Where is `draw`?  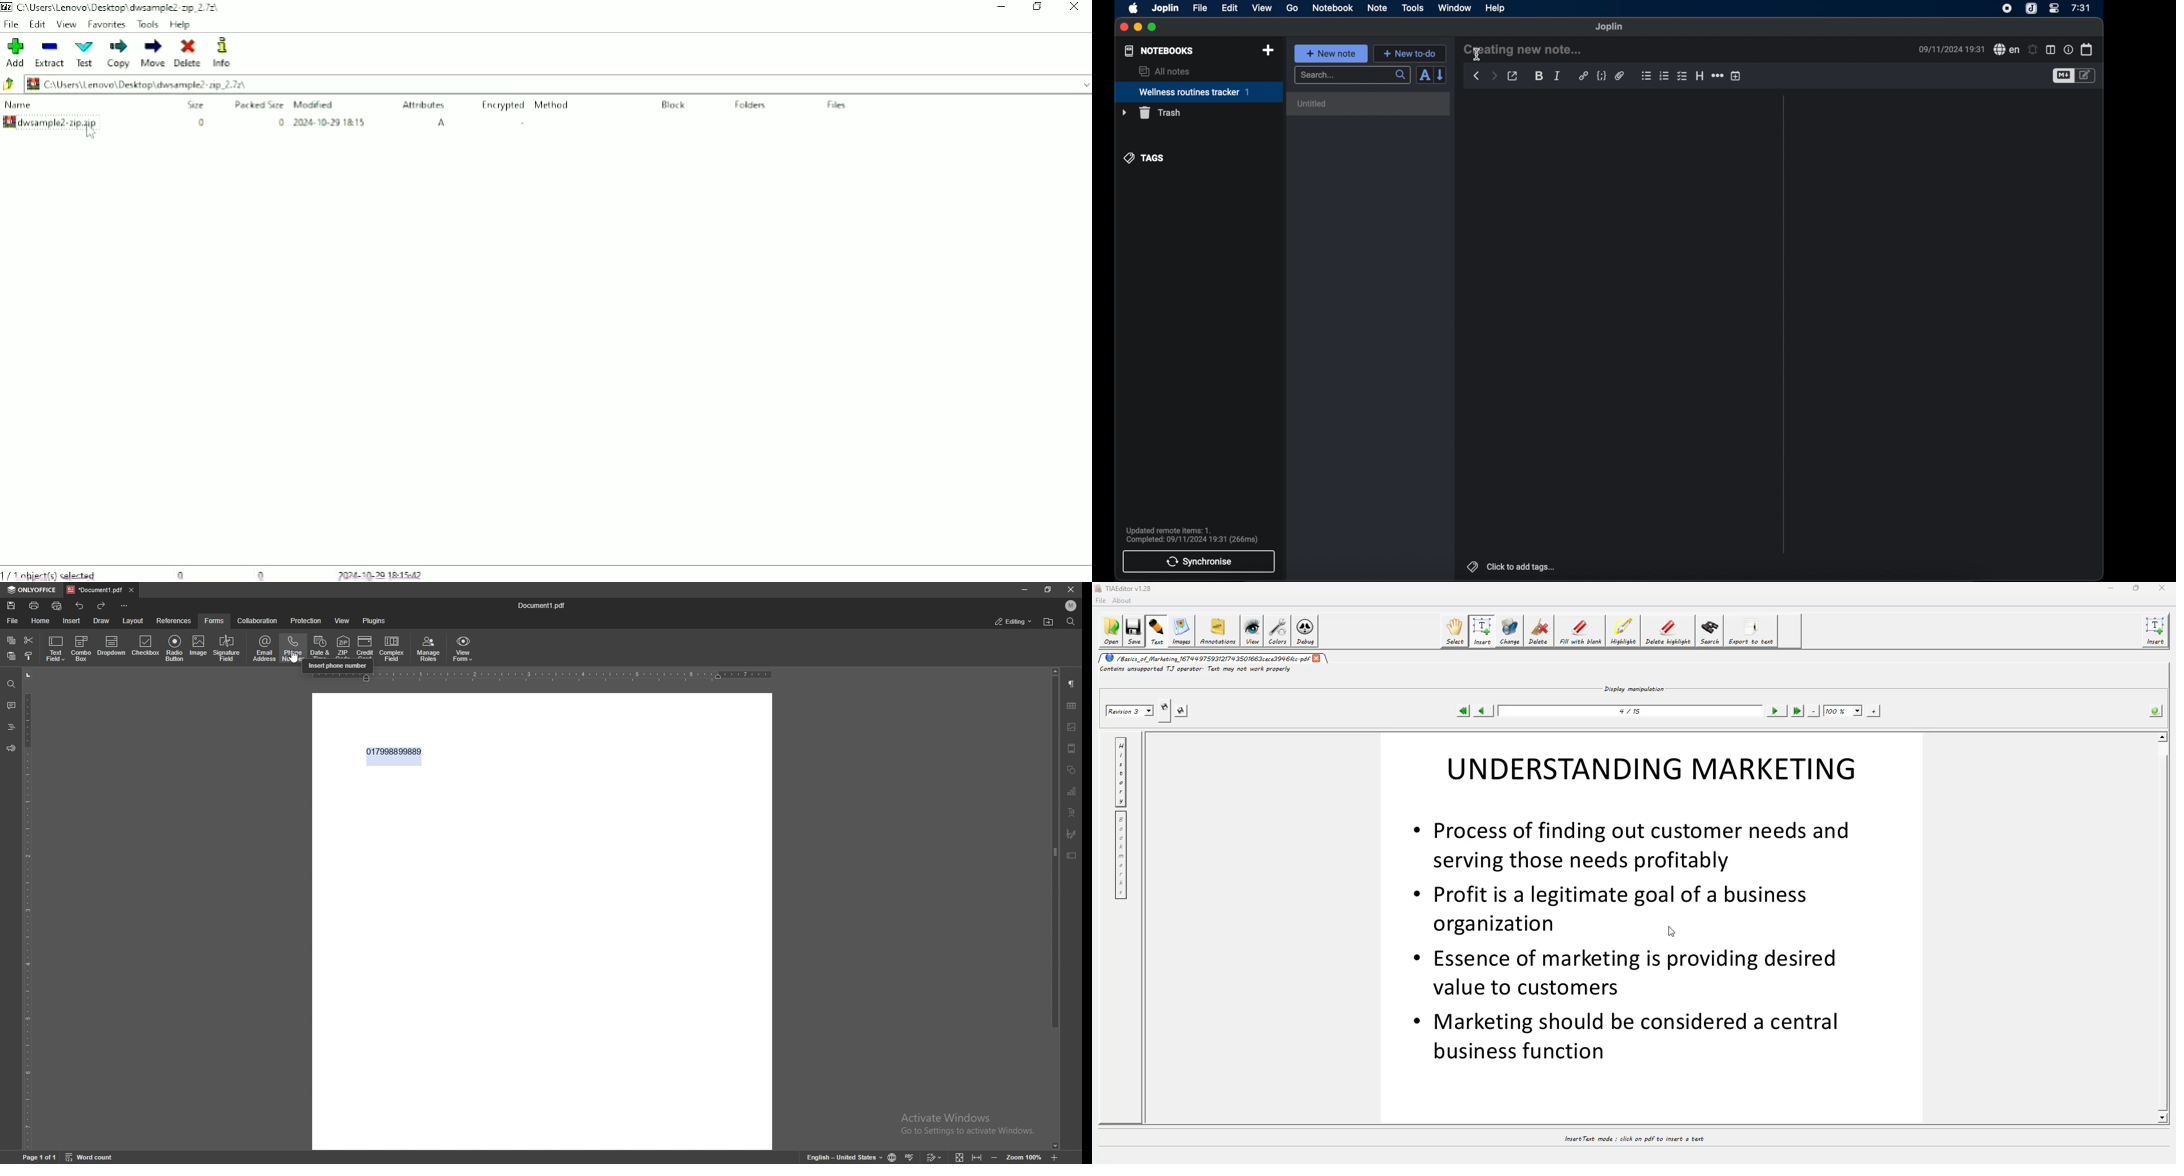
draw is located at coordinates (102, 621).